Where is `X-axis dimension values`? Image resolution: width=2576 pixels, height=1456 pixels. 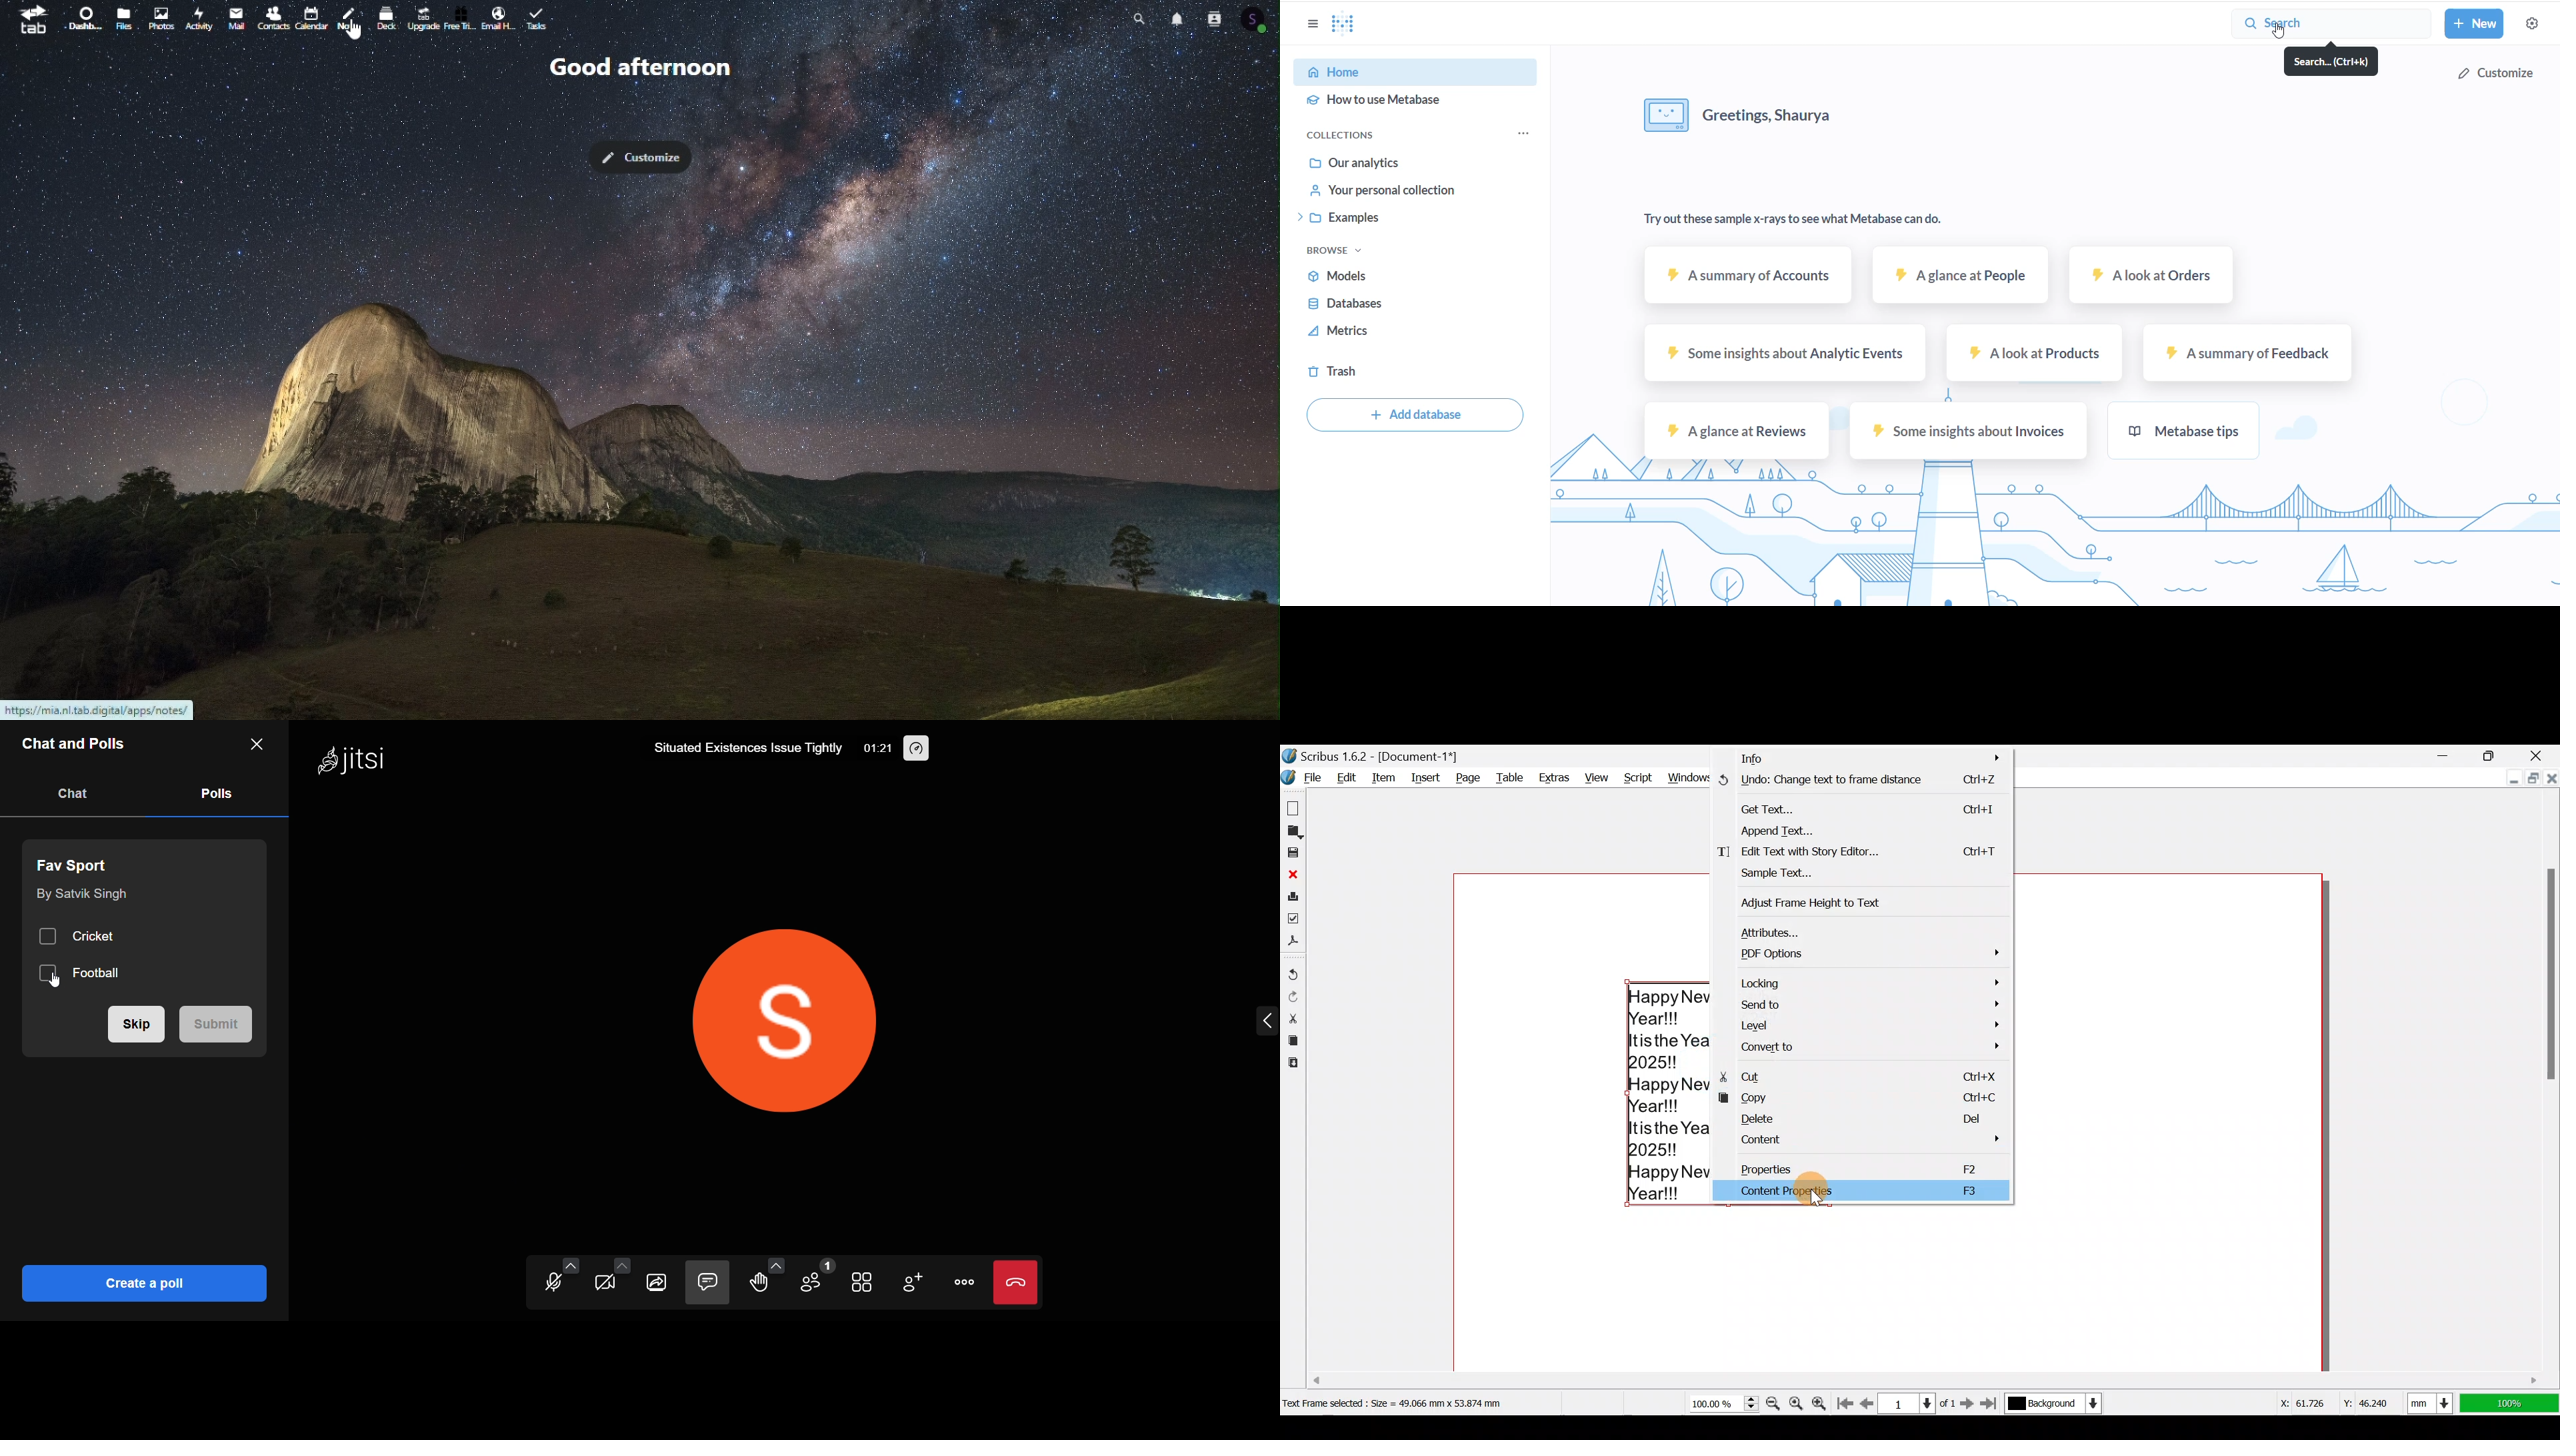 X-axis dimension values is located at coordinates (2299, 1403).